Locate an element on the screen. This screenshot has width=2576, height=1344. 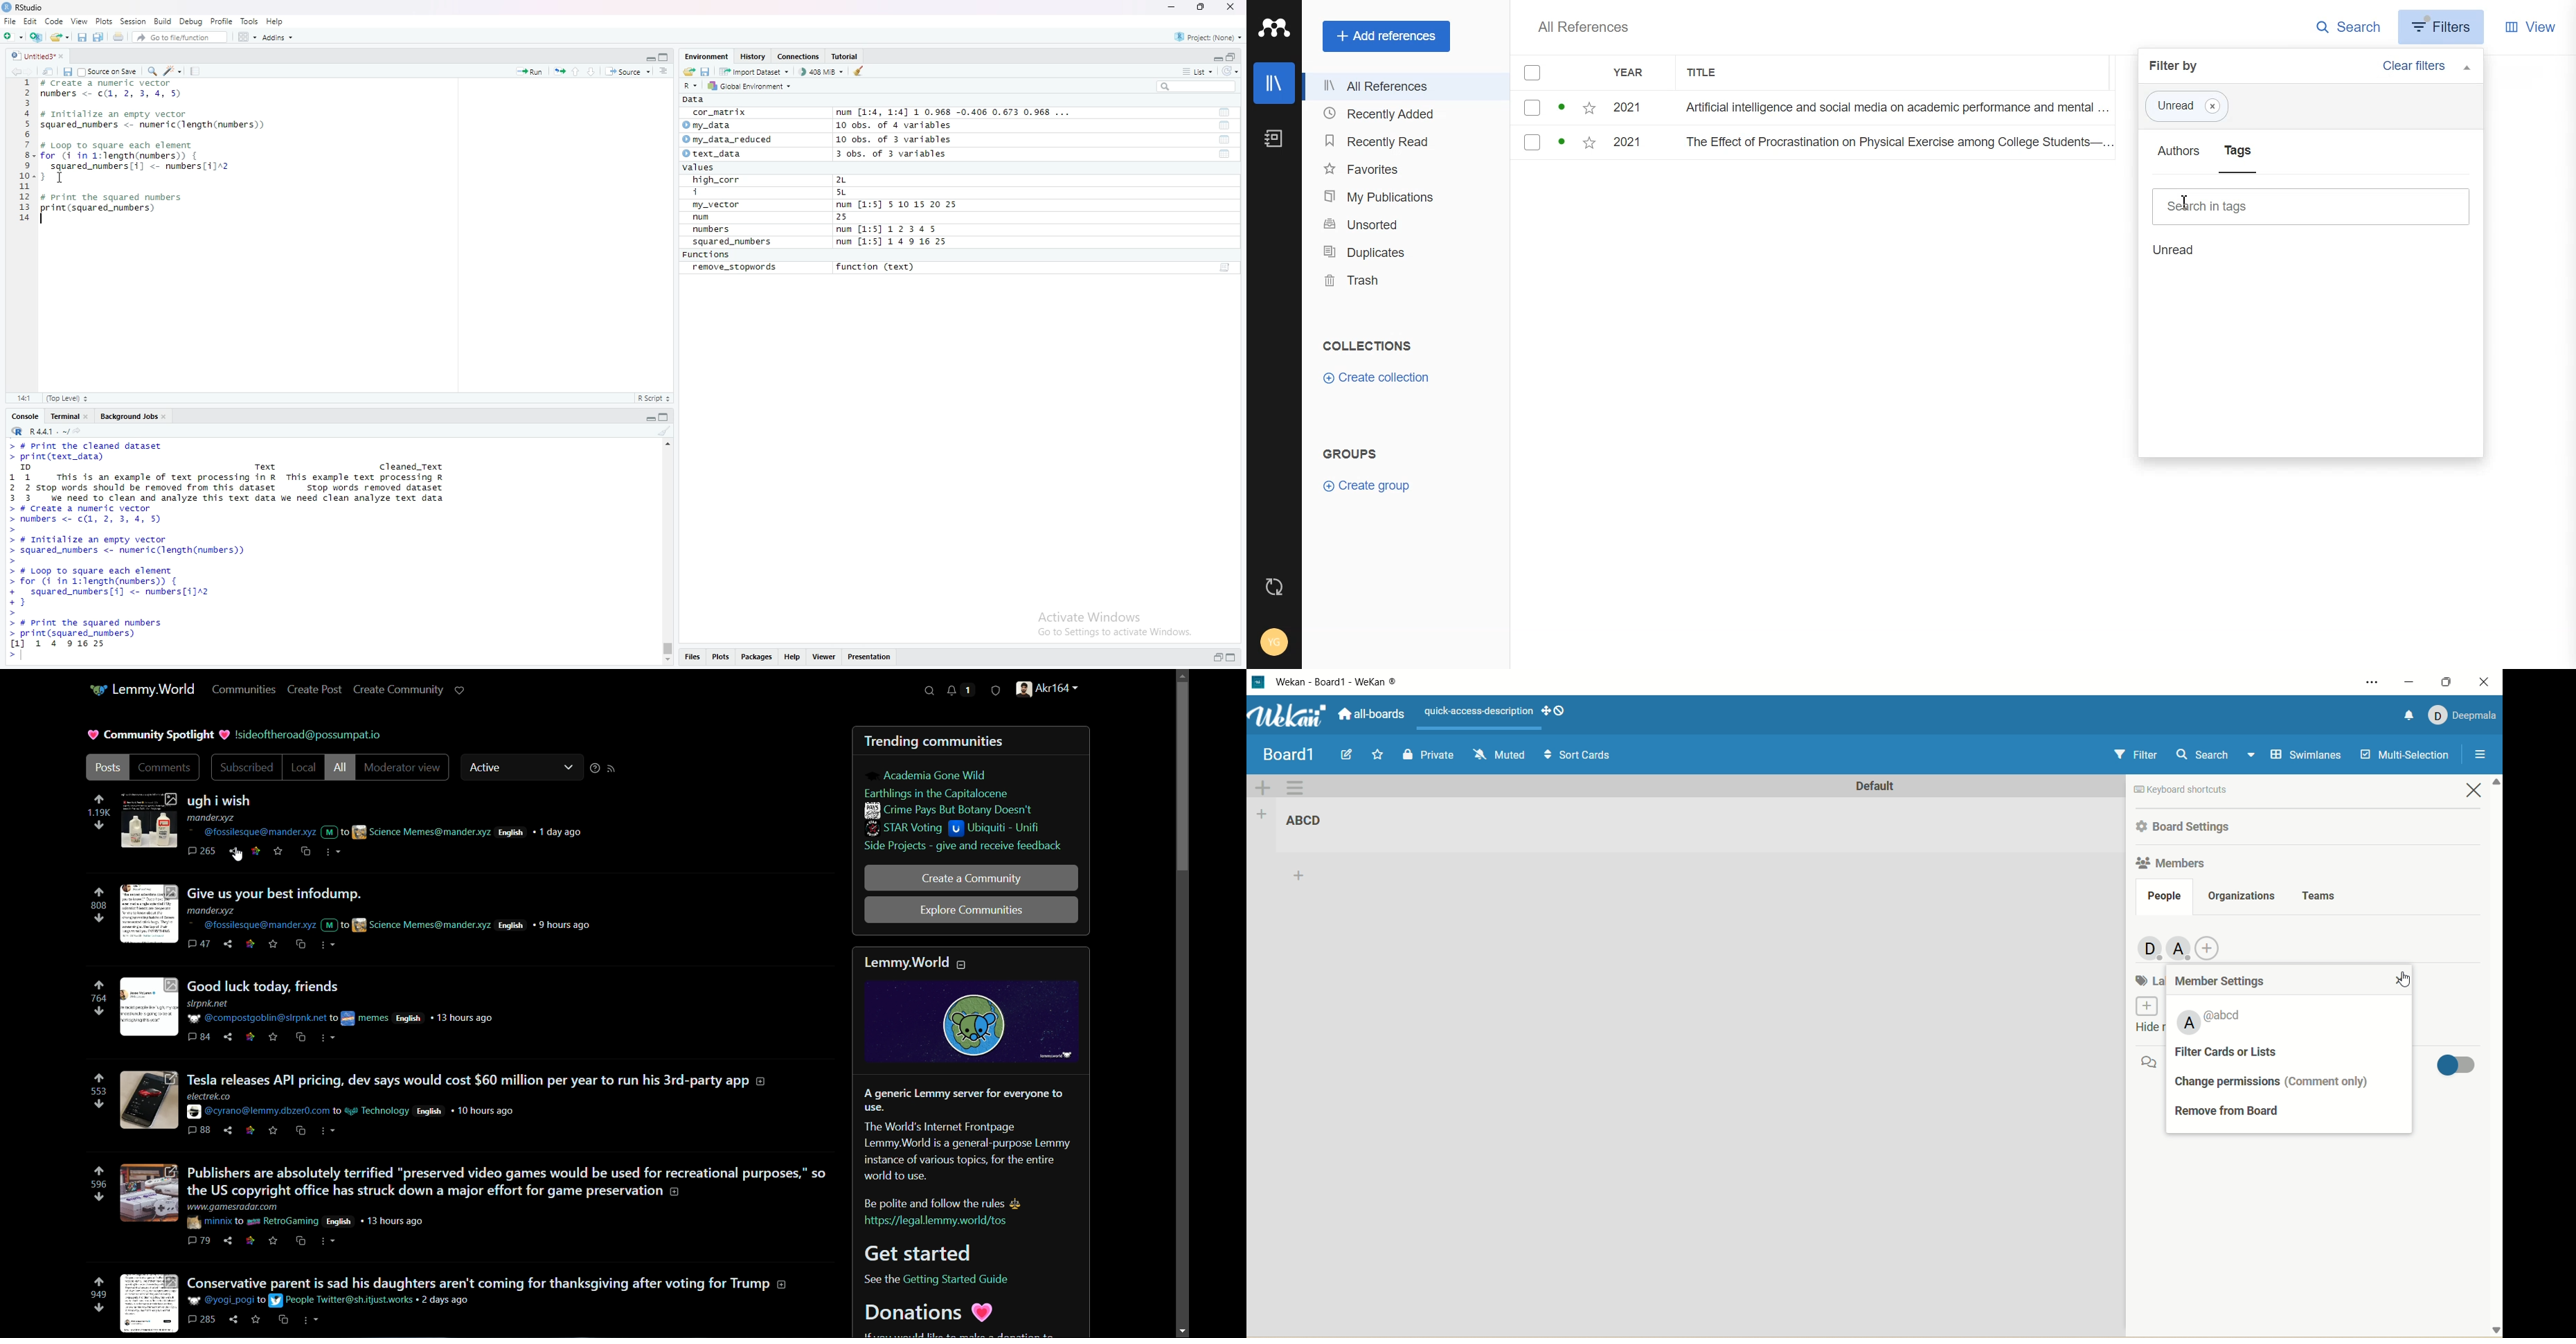
 is located at coordinates (471, 1767).